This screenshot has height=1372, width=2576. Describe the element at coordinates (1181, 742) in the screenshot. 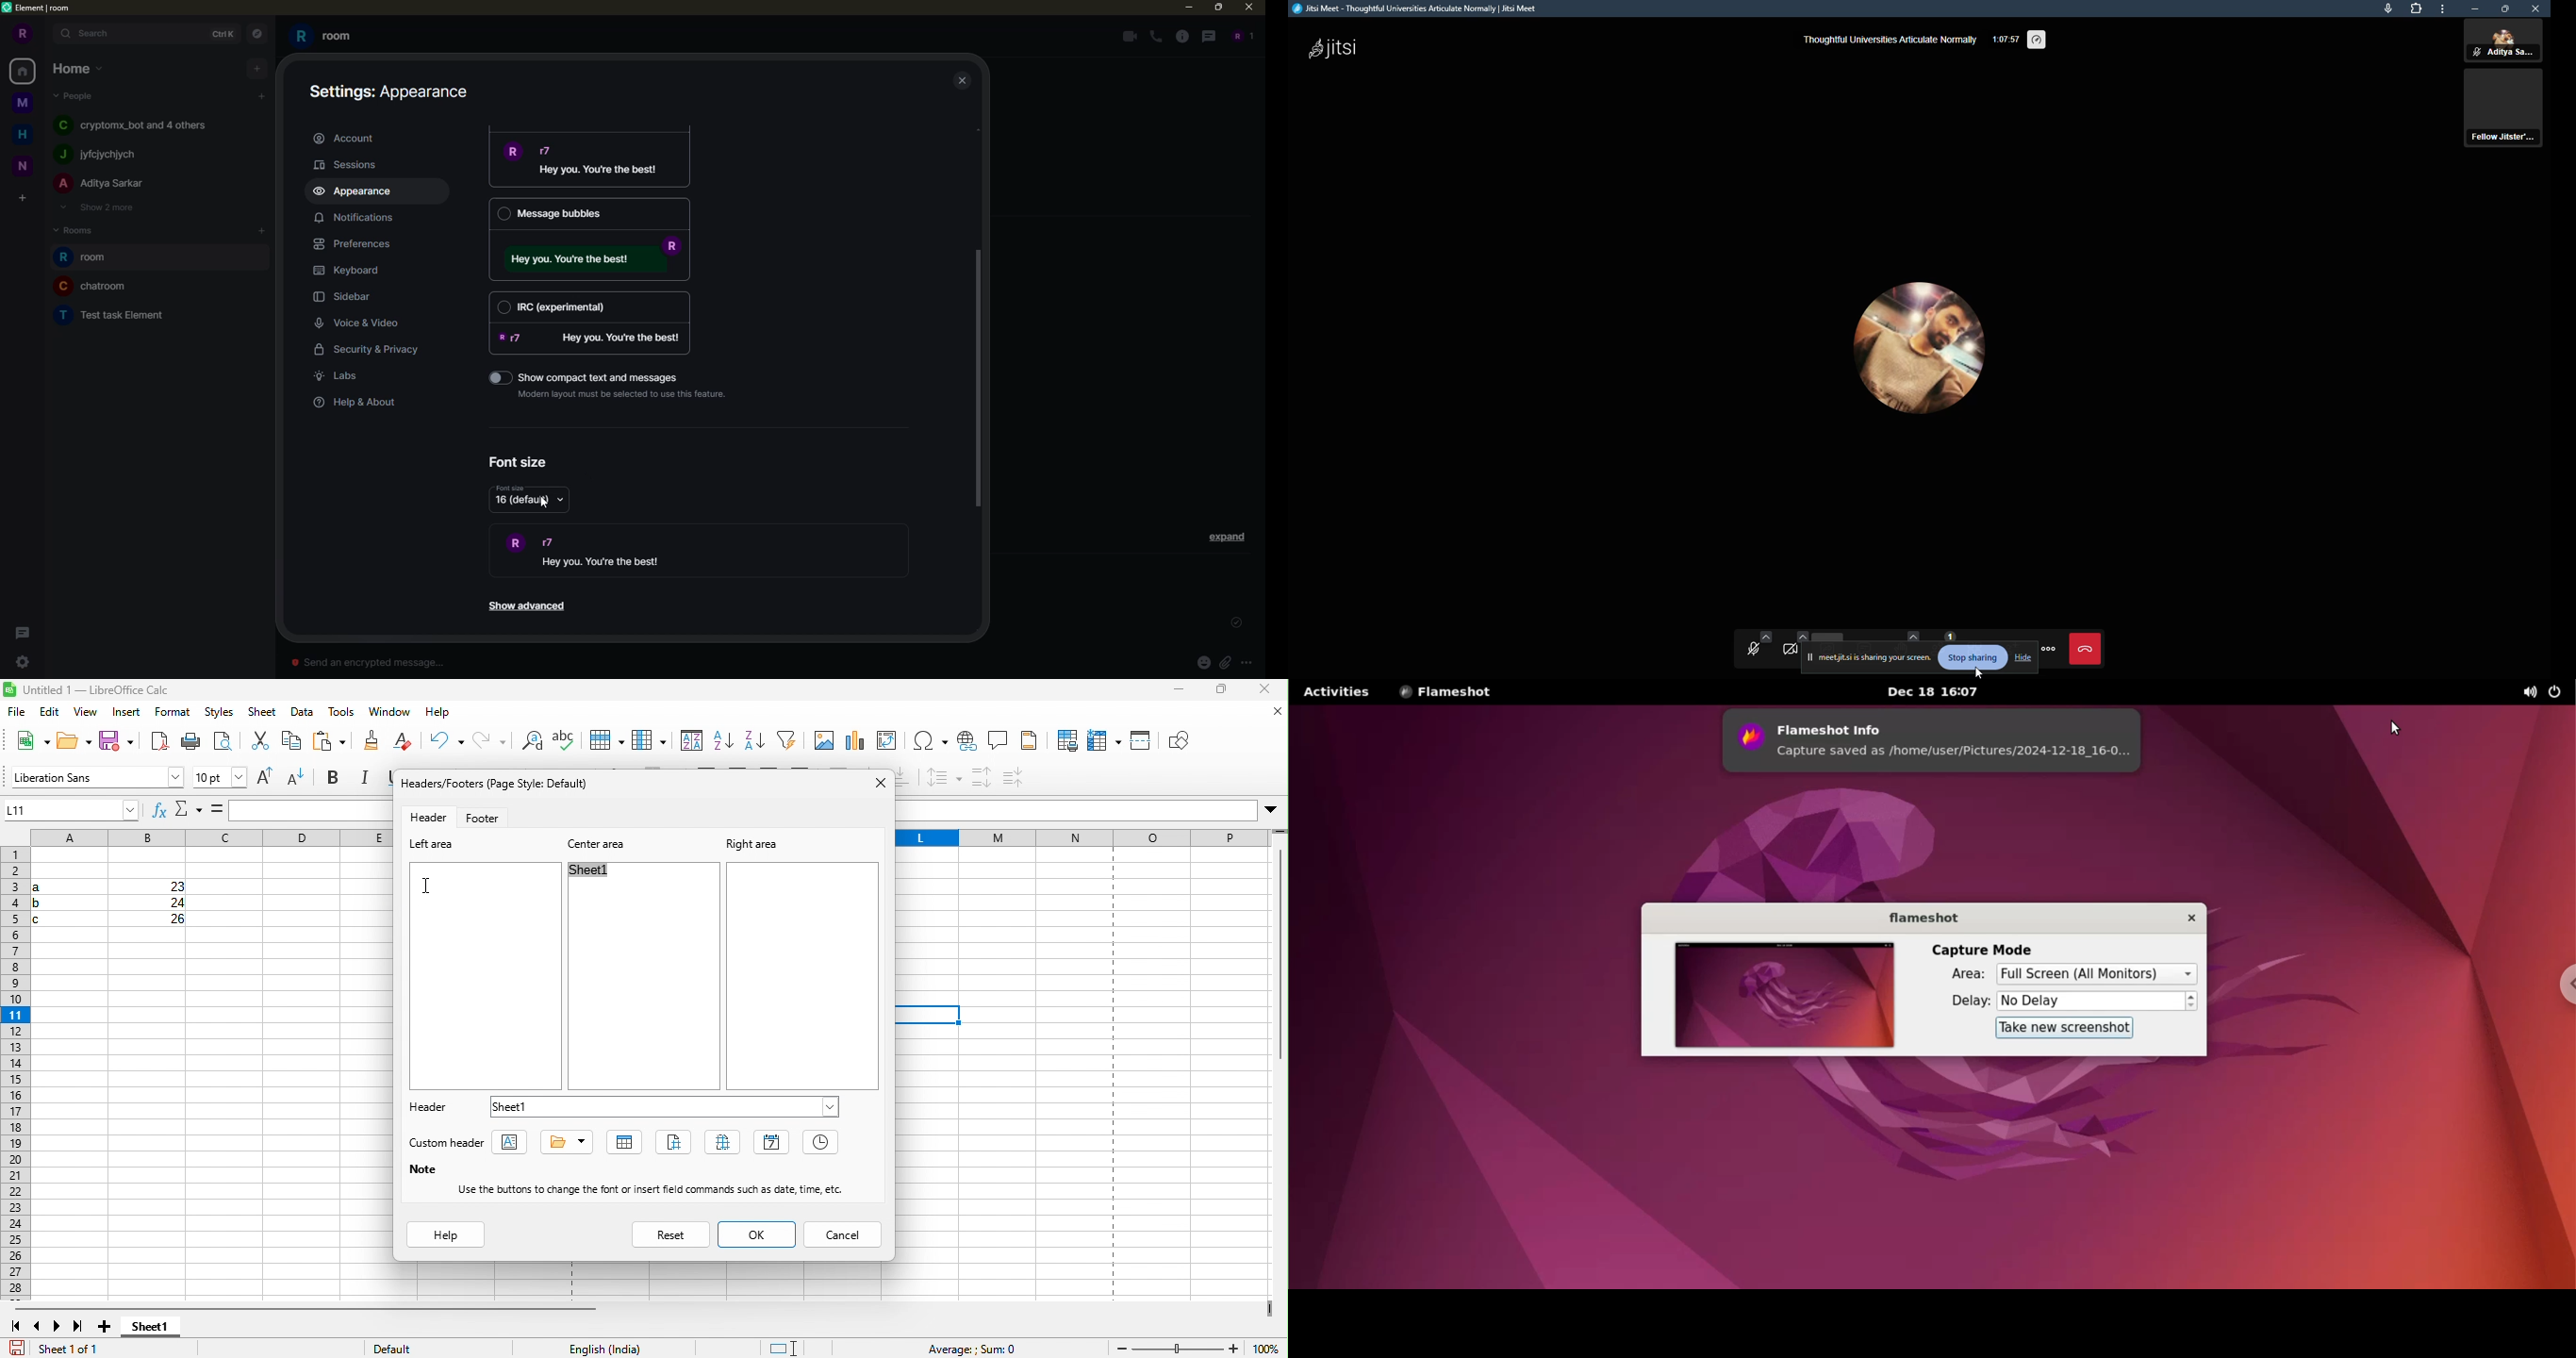

I see `show draw function` at that location.